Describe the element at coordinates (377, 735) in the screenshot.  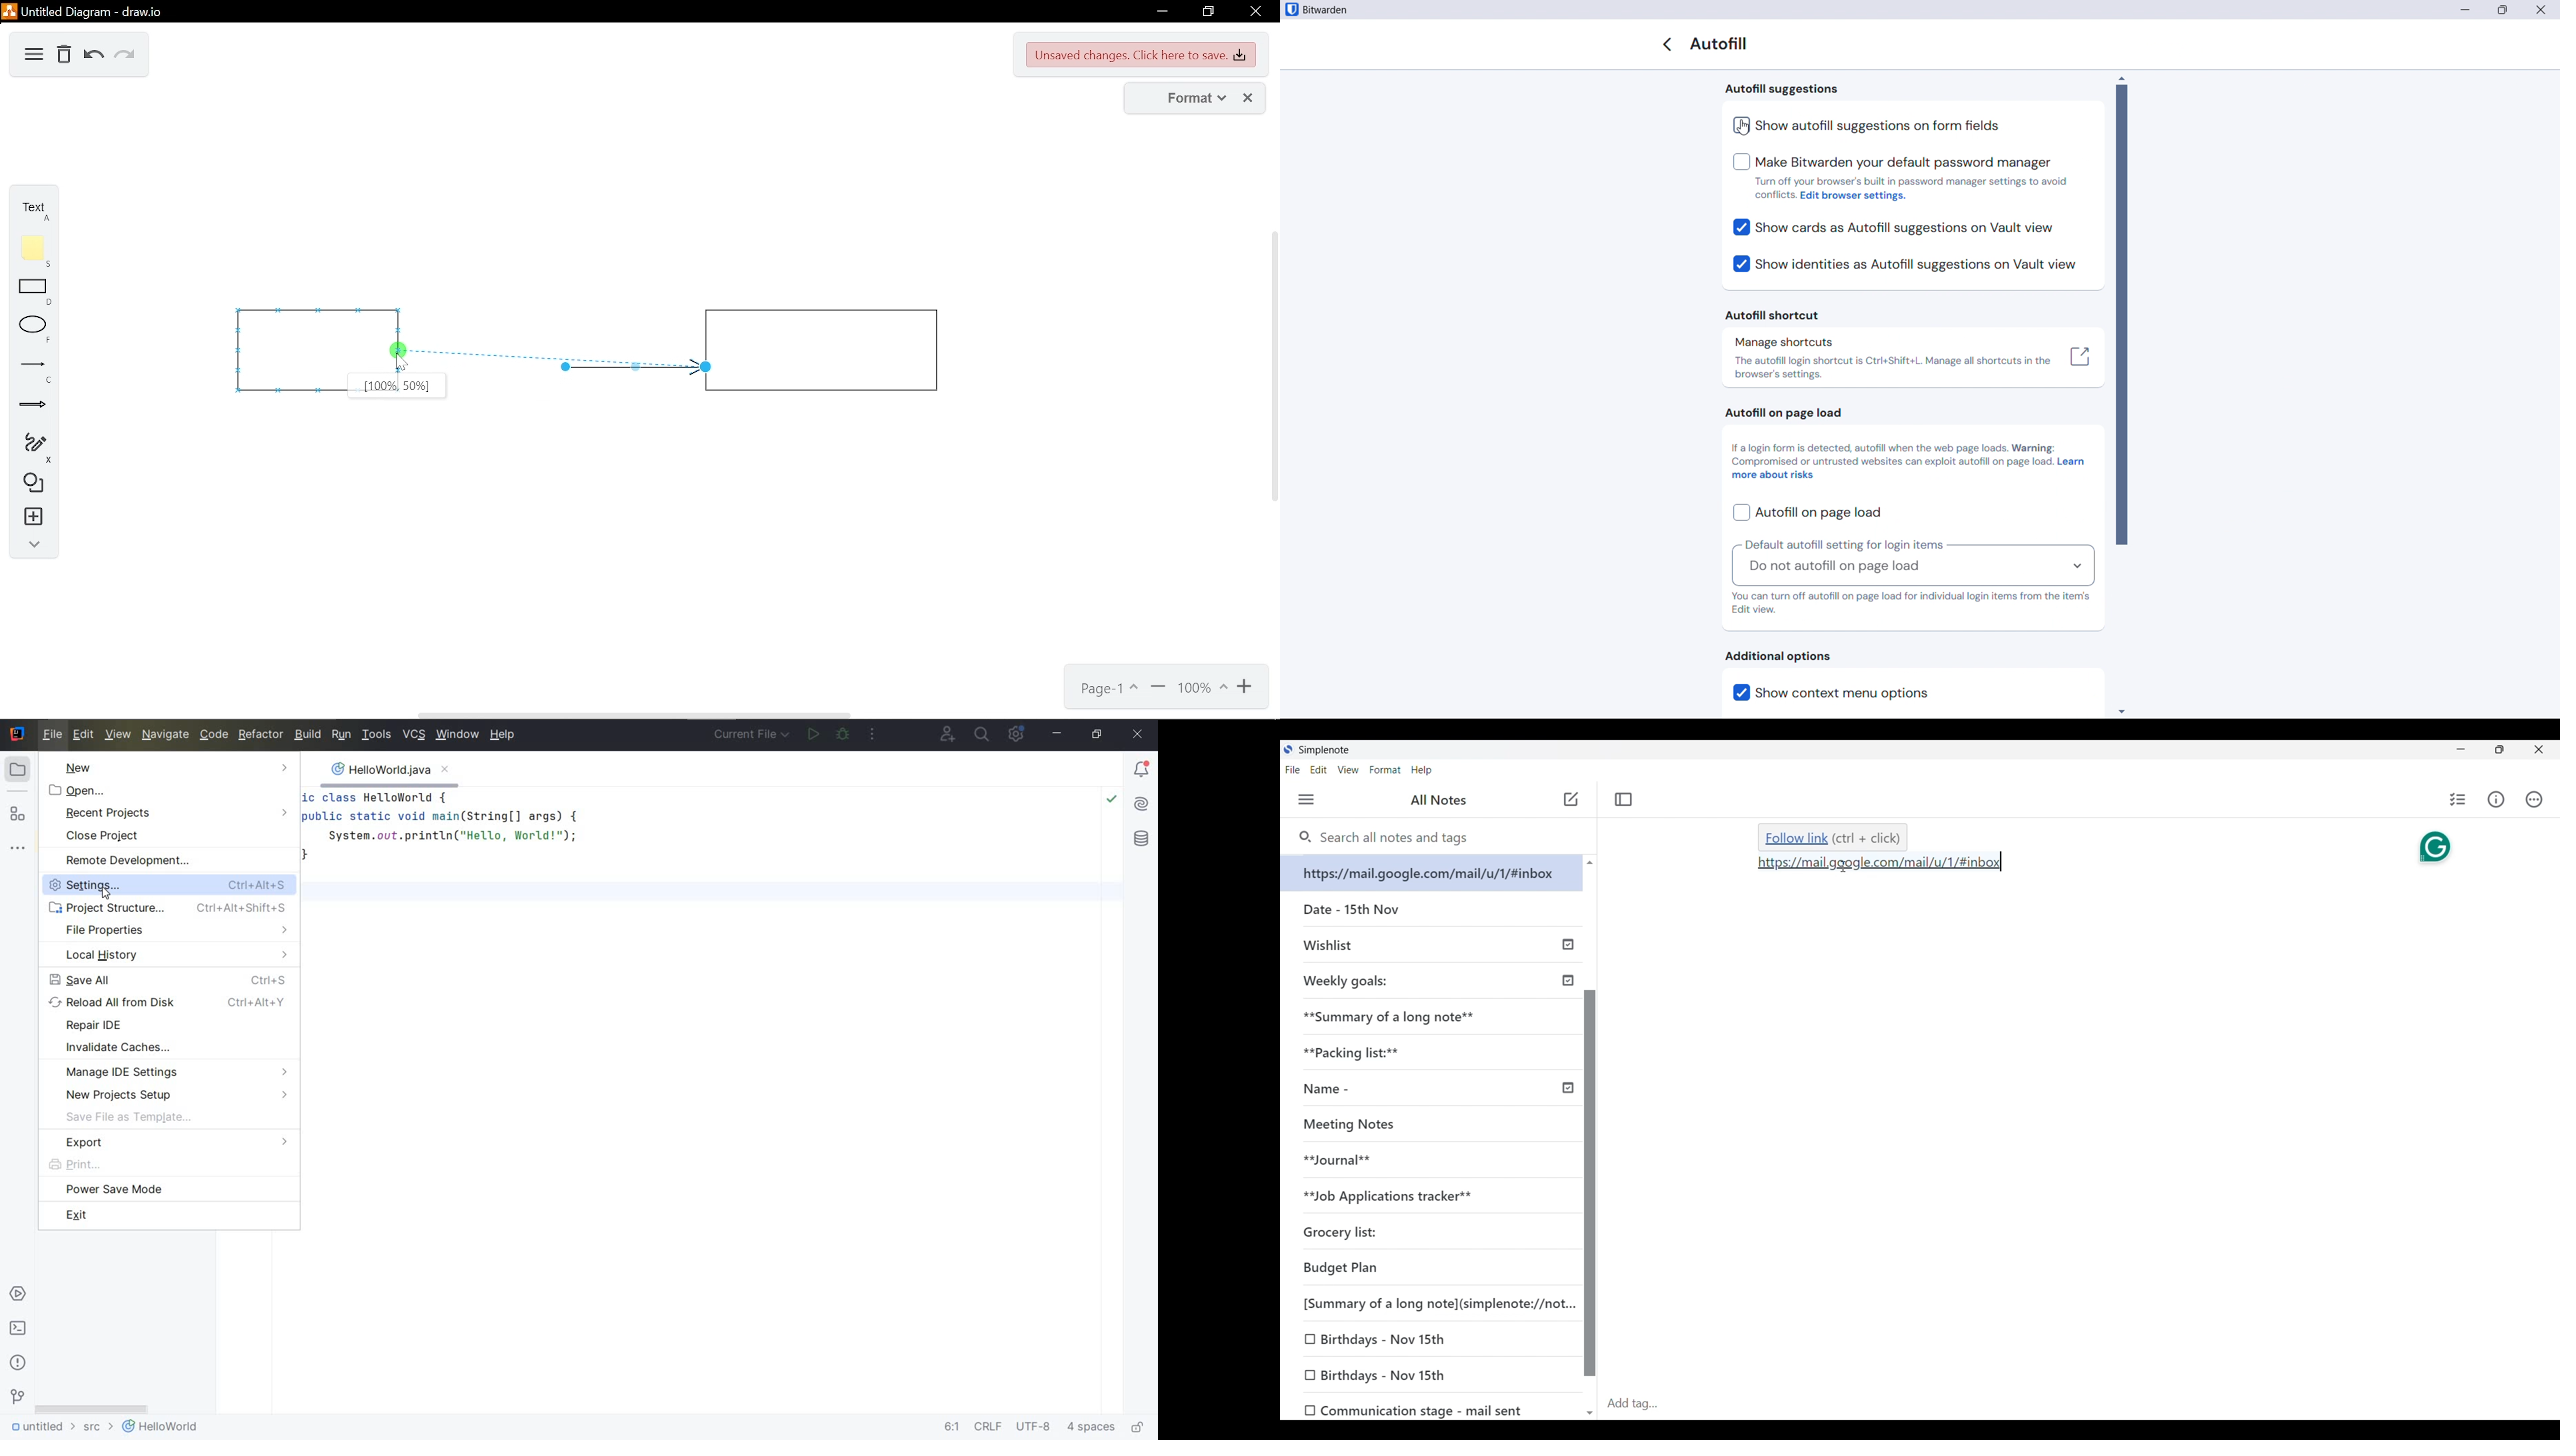
I see `TOOLS` at that location.